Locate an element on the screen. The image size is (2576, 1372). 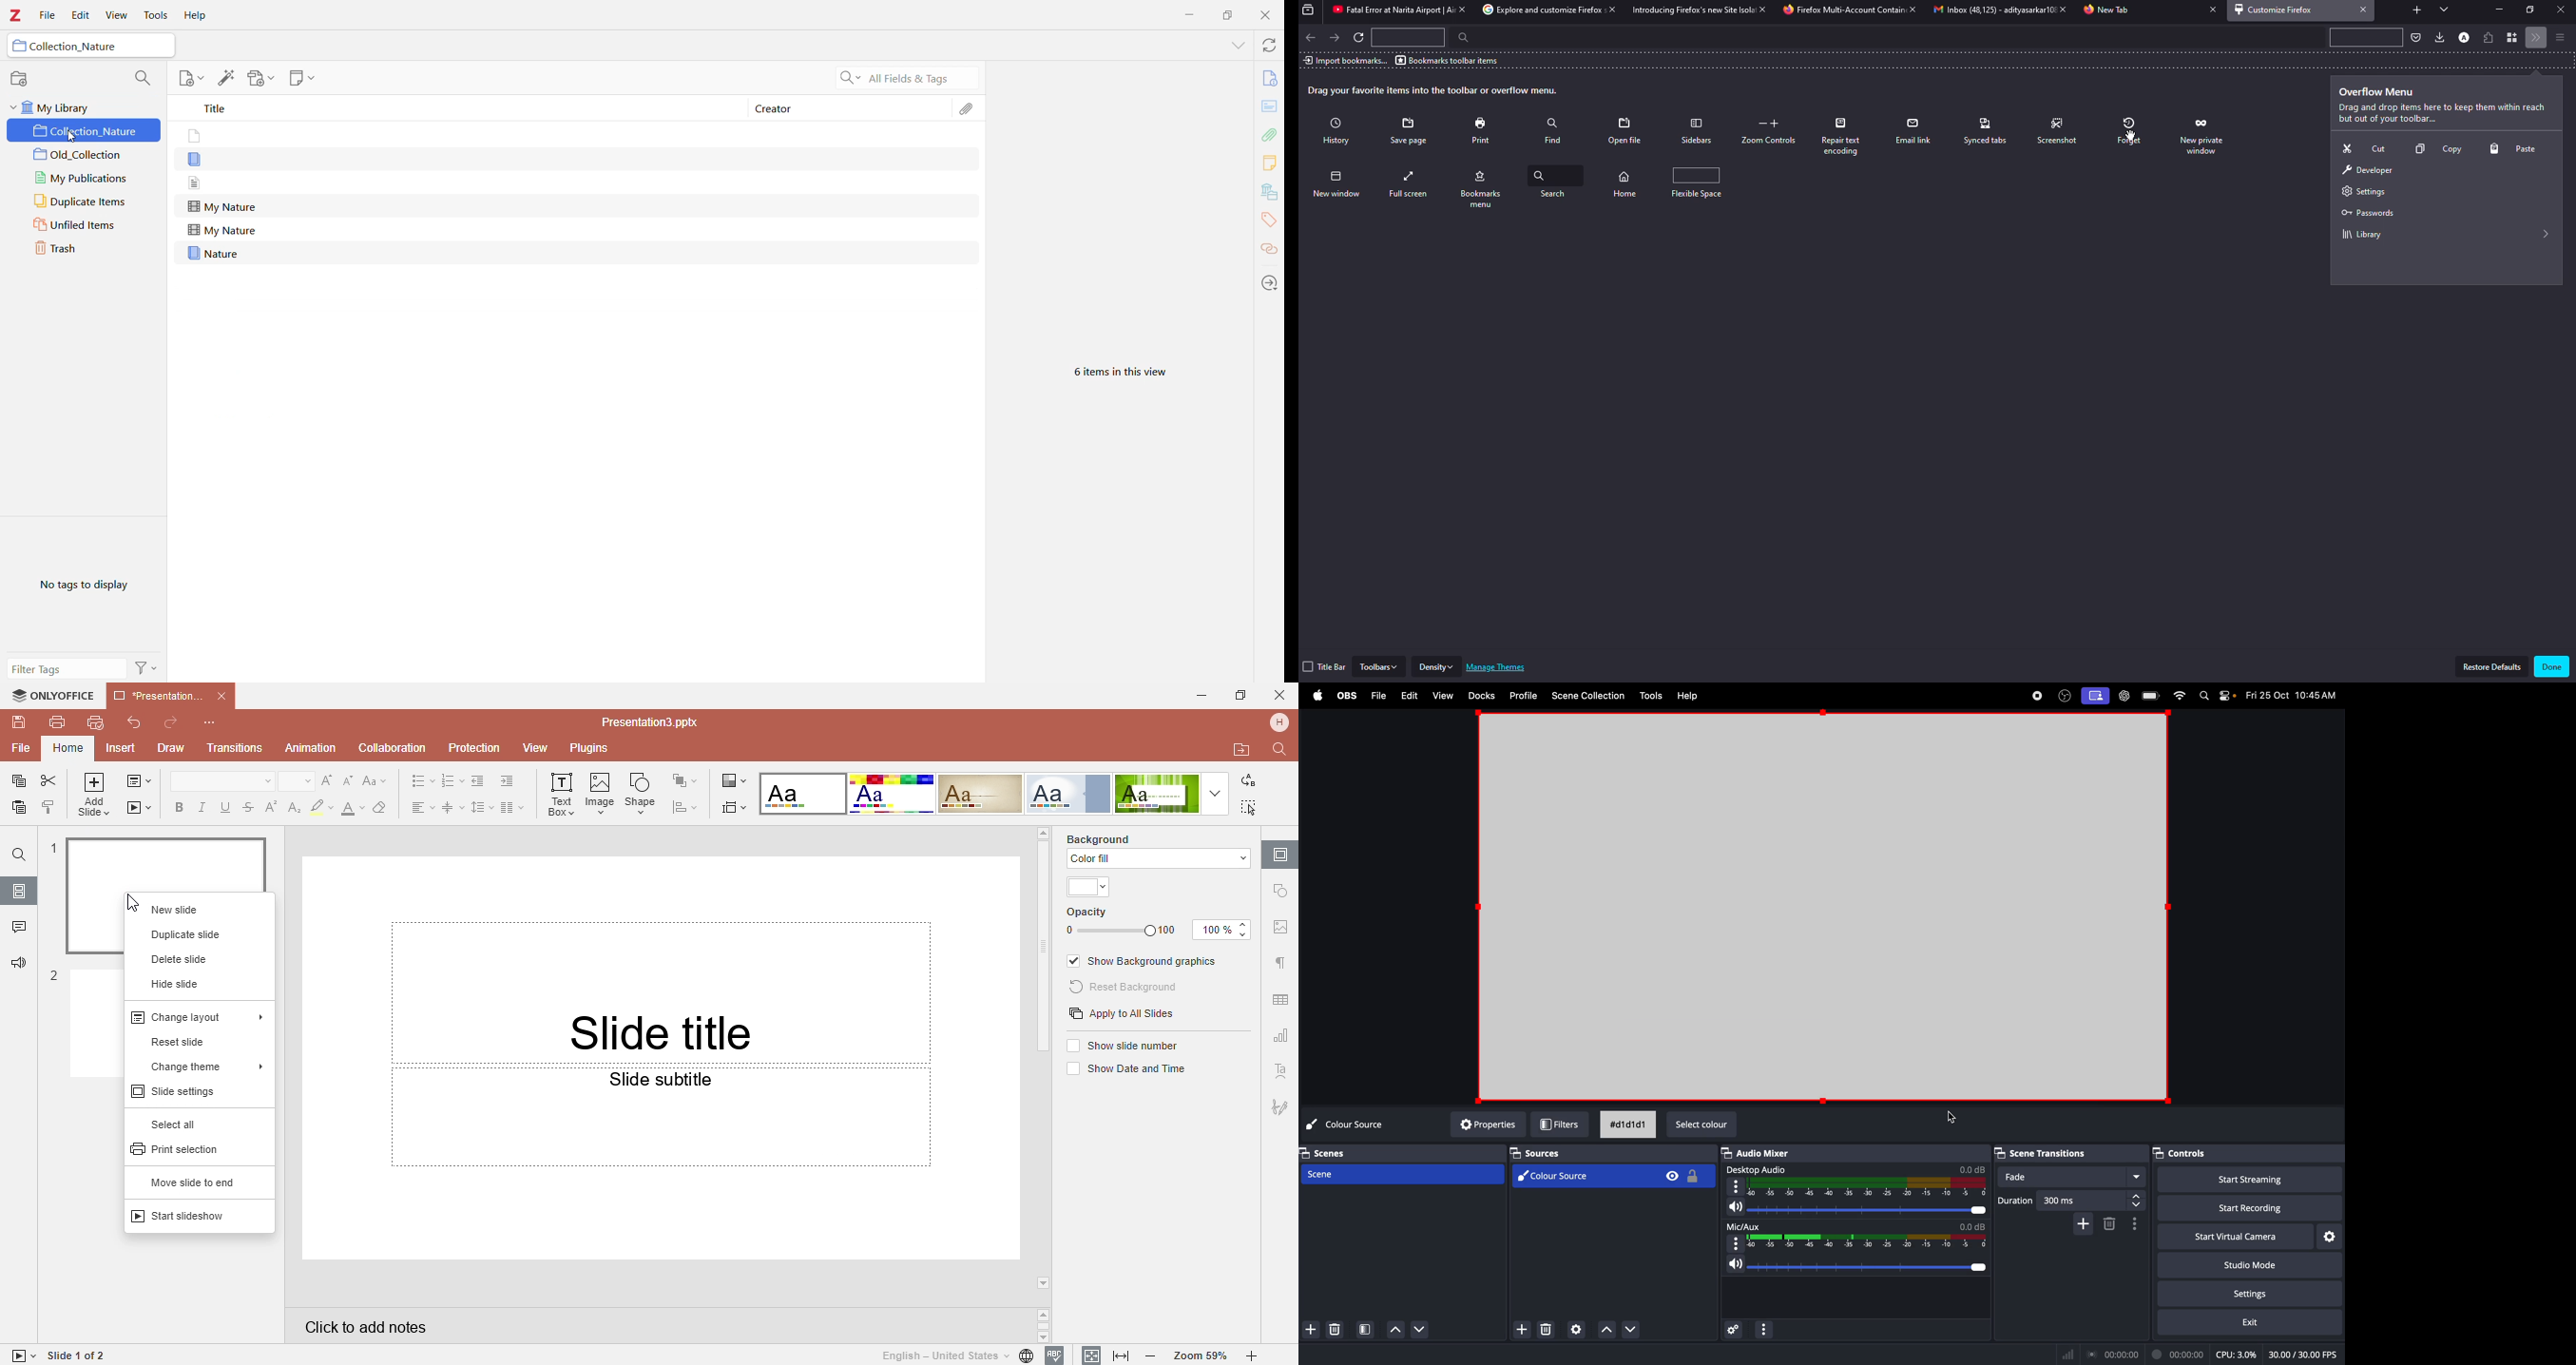
view recent is located at coordinates (1310, 10).